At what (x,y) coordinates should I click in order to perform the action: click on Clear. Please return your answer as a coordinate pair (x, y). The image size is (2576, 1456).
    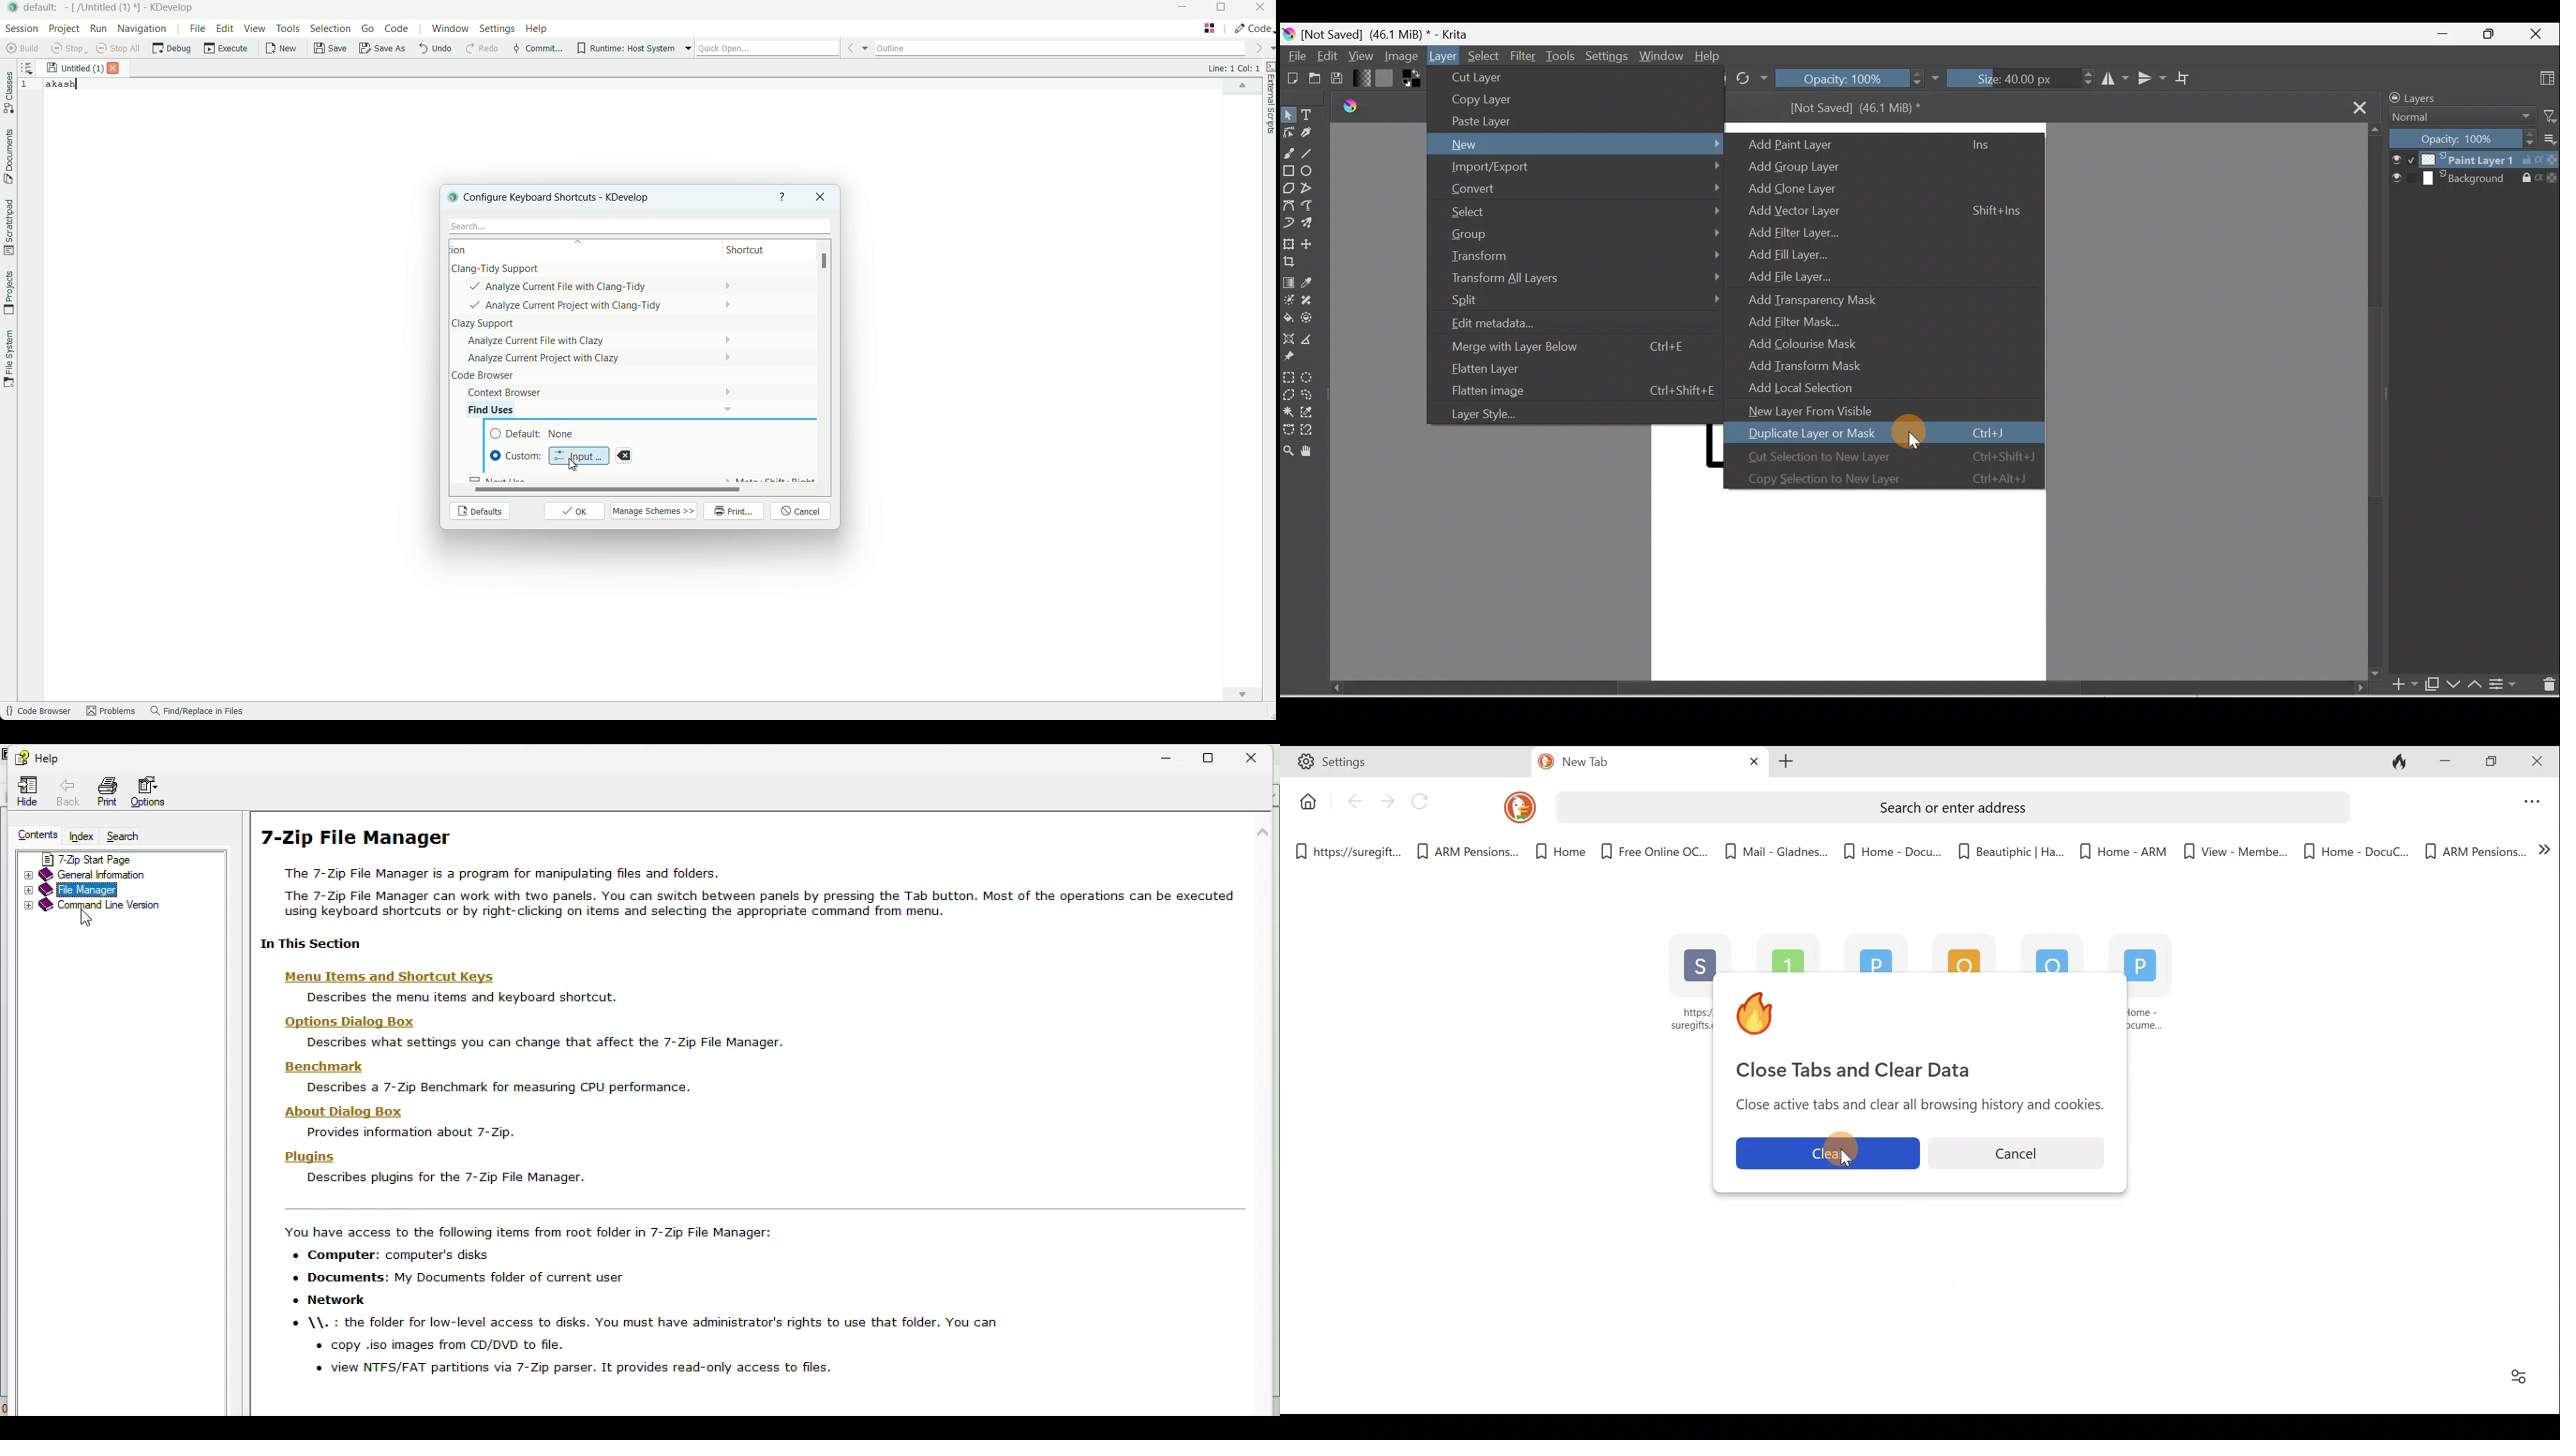
    Looking at the image, I should click on (1825, 1153).